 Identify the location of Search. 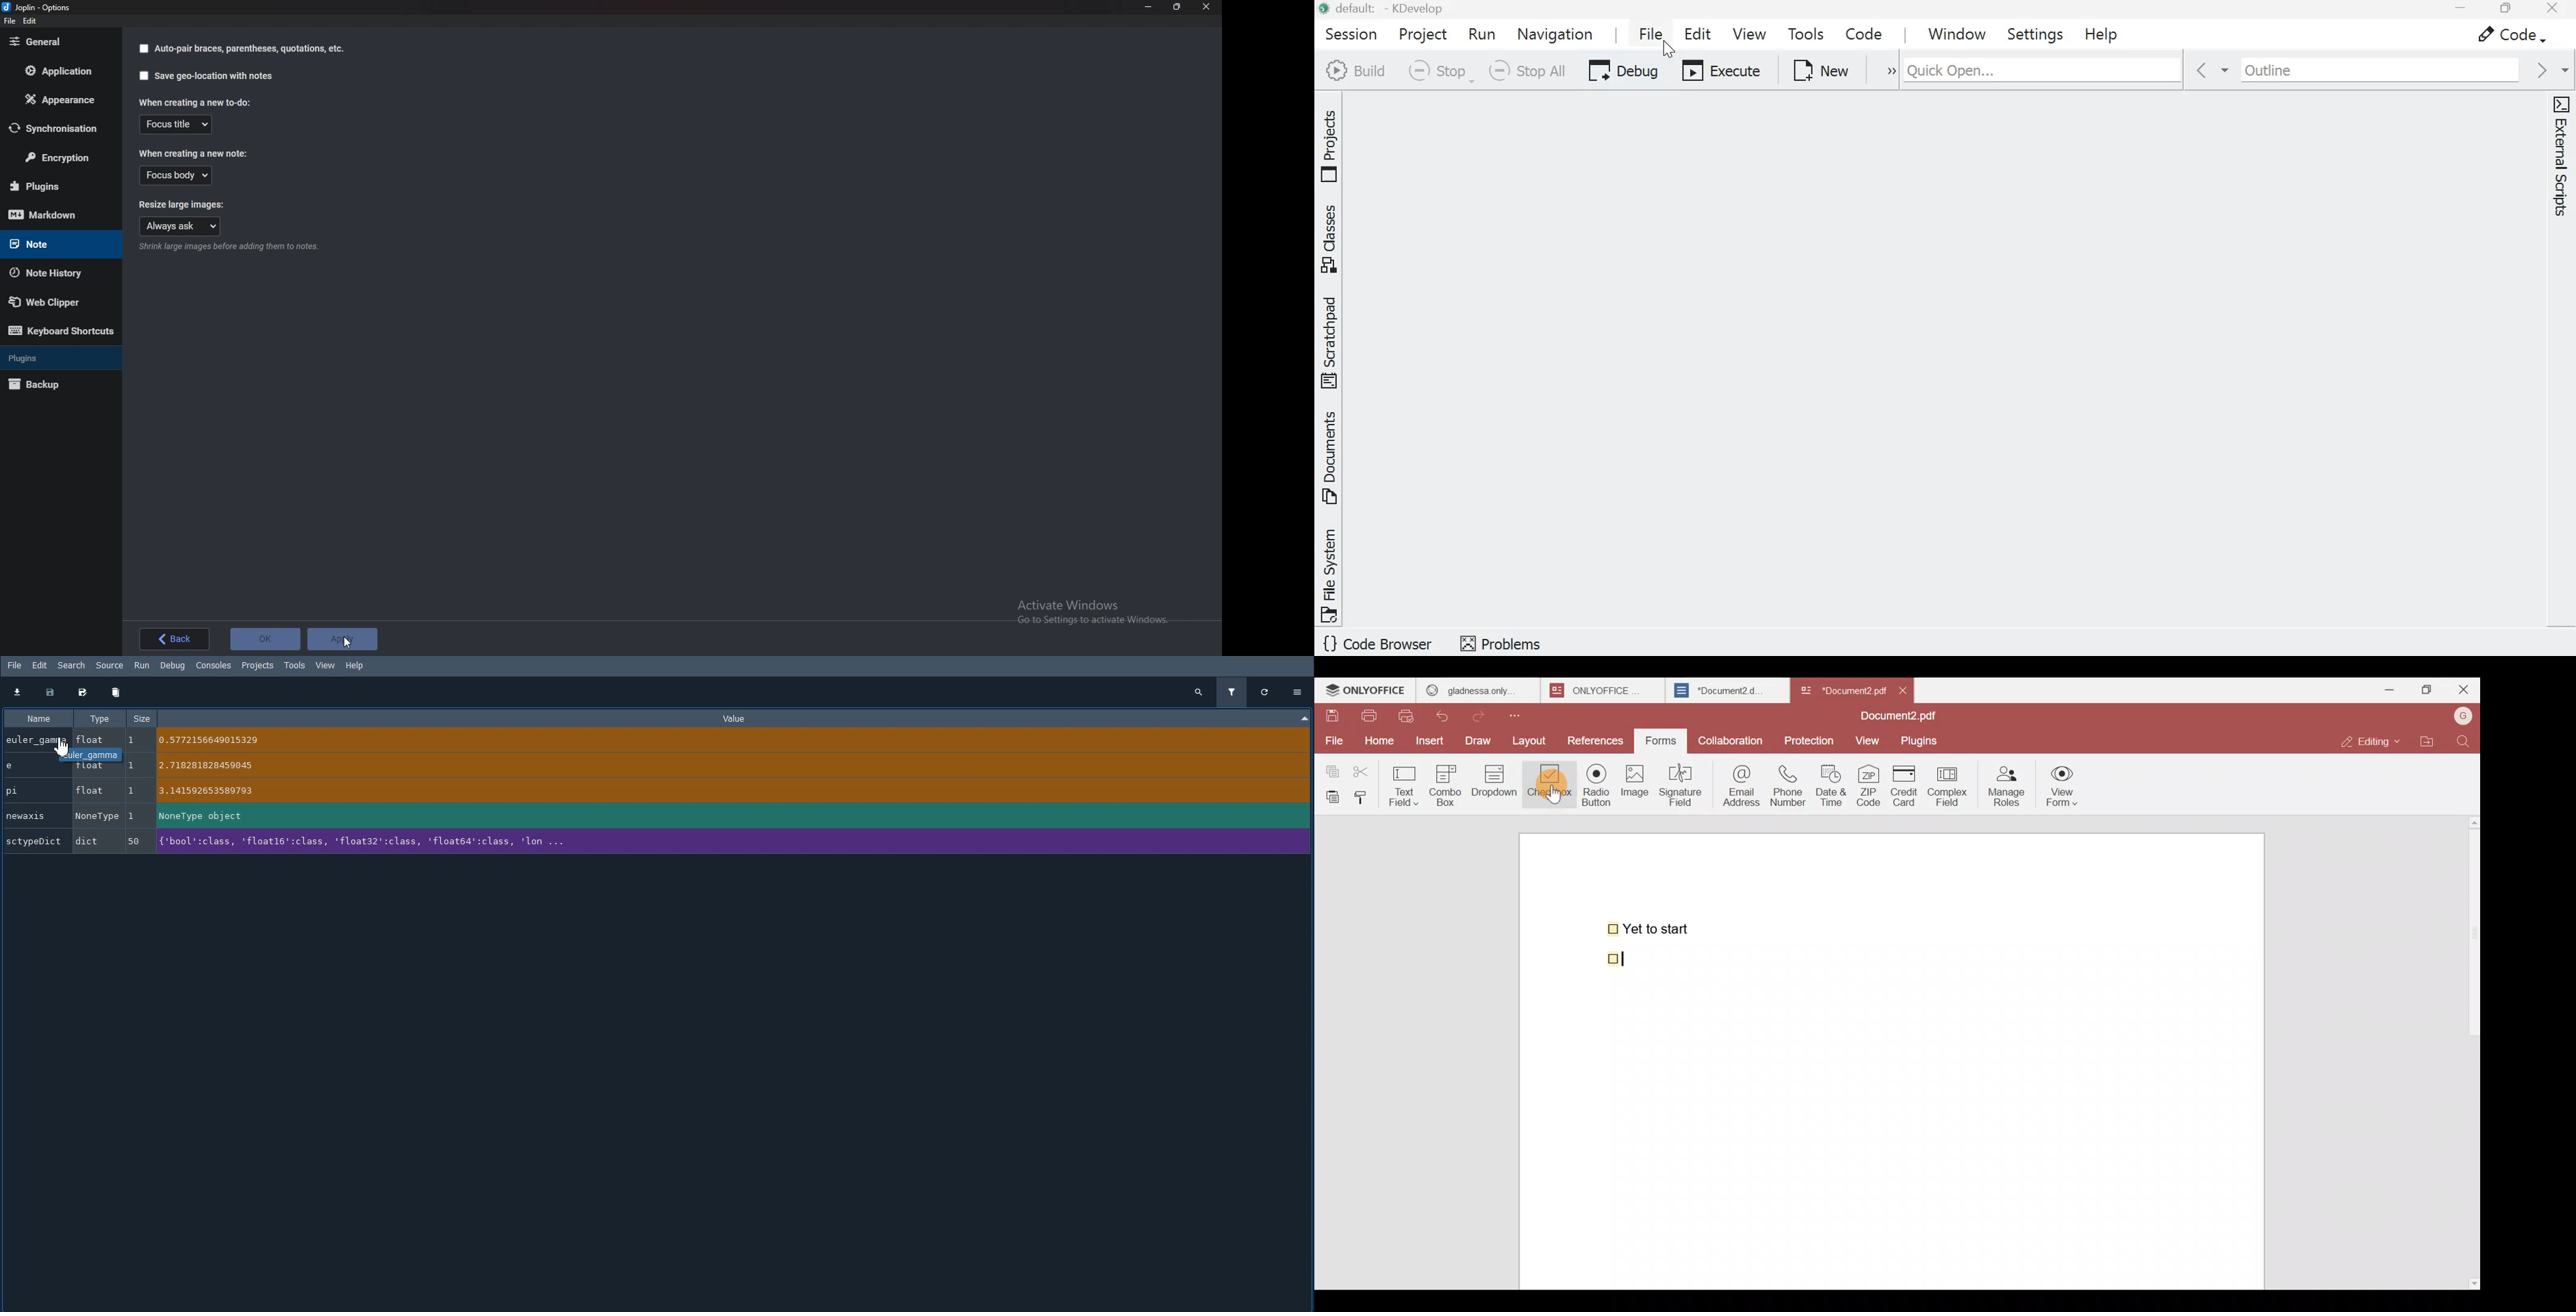
(72, 665).